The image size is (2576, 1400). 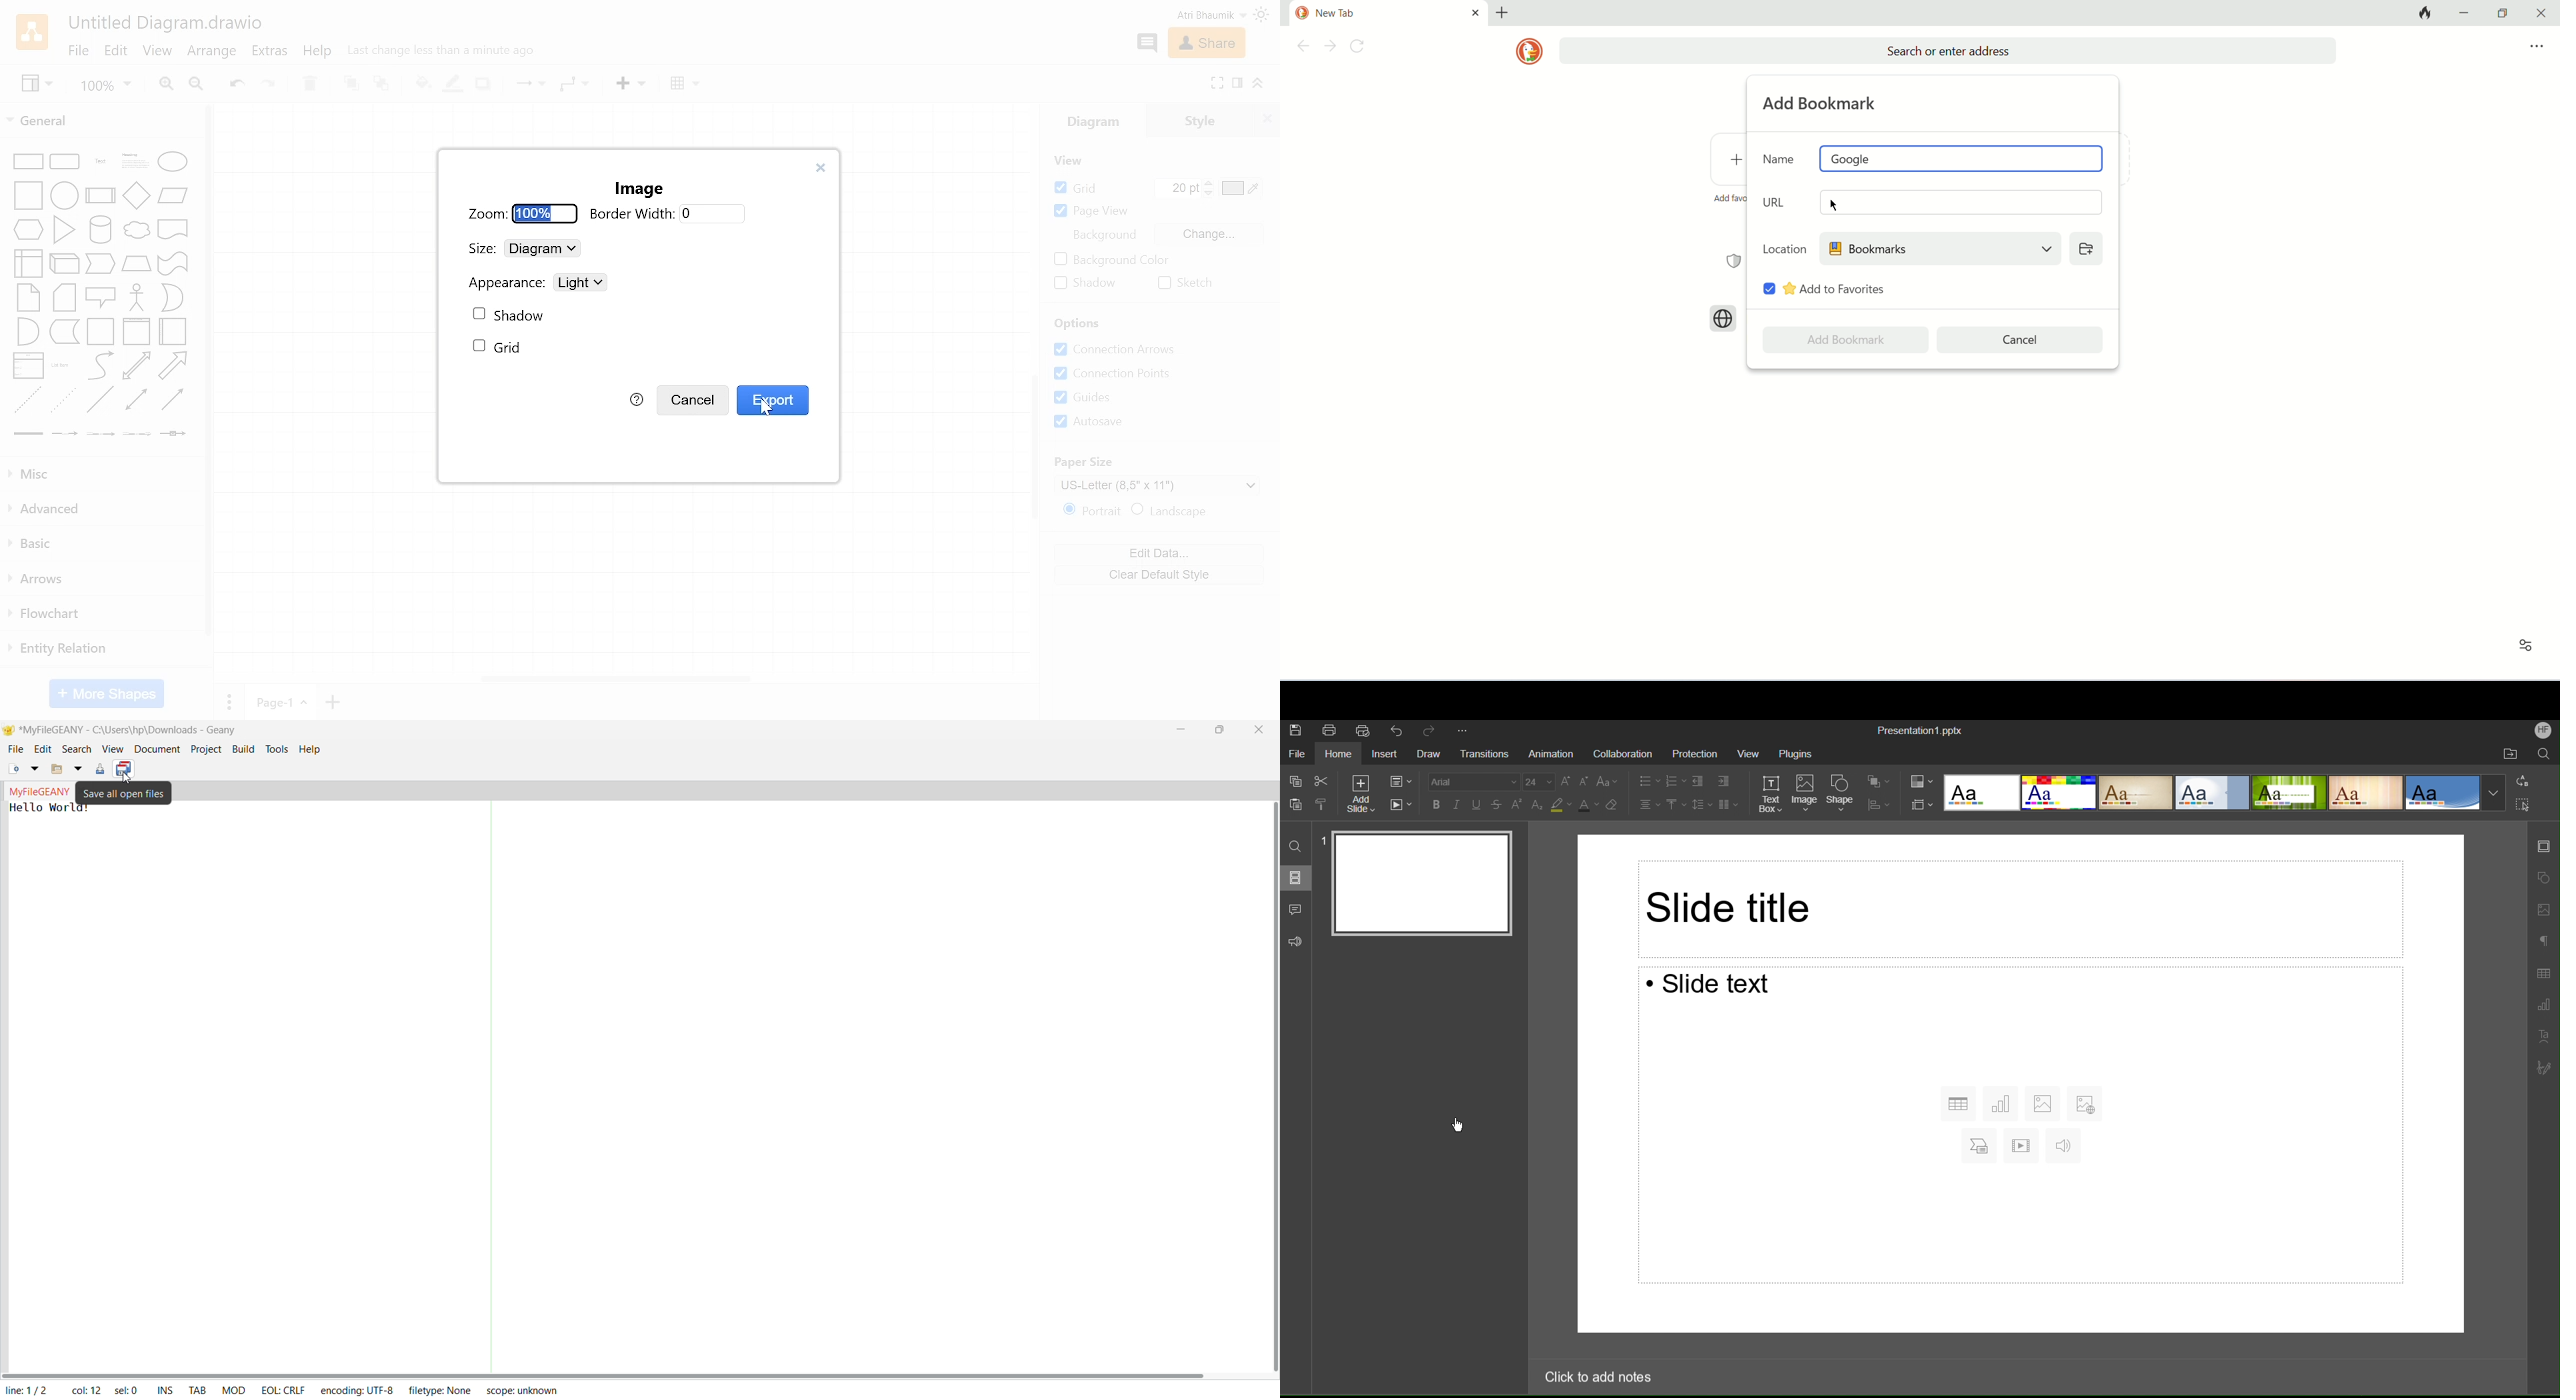 What do you see at coordinates (73, 749) in the screenshot?
I see `Search` at bounding box center [73, 749].